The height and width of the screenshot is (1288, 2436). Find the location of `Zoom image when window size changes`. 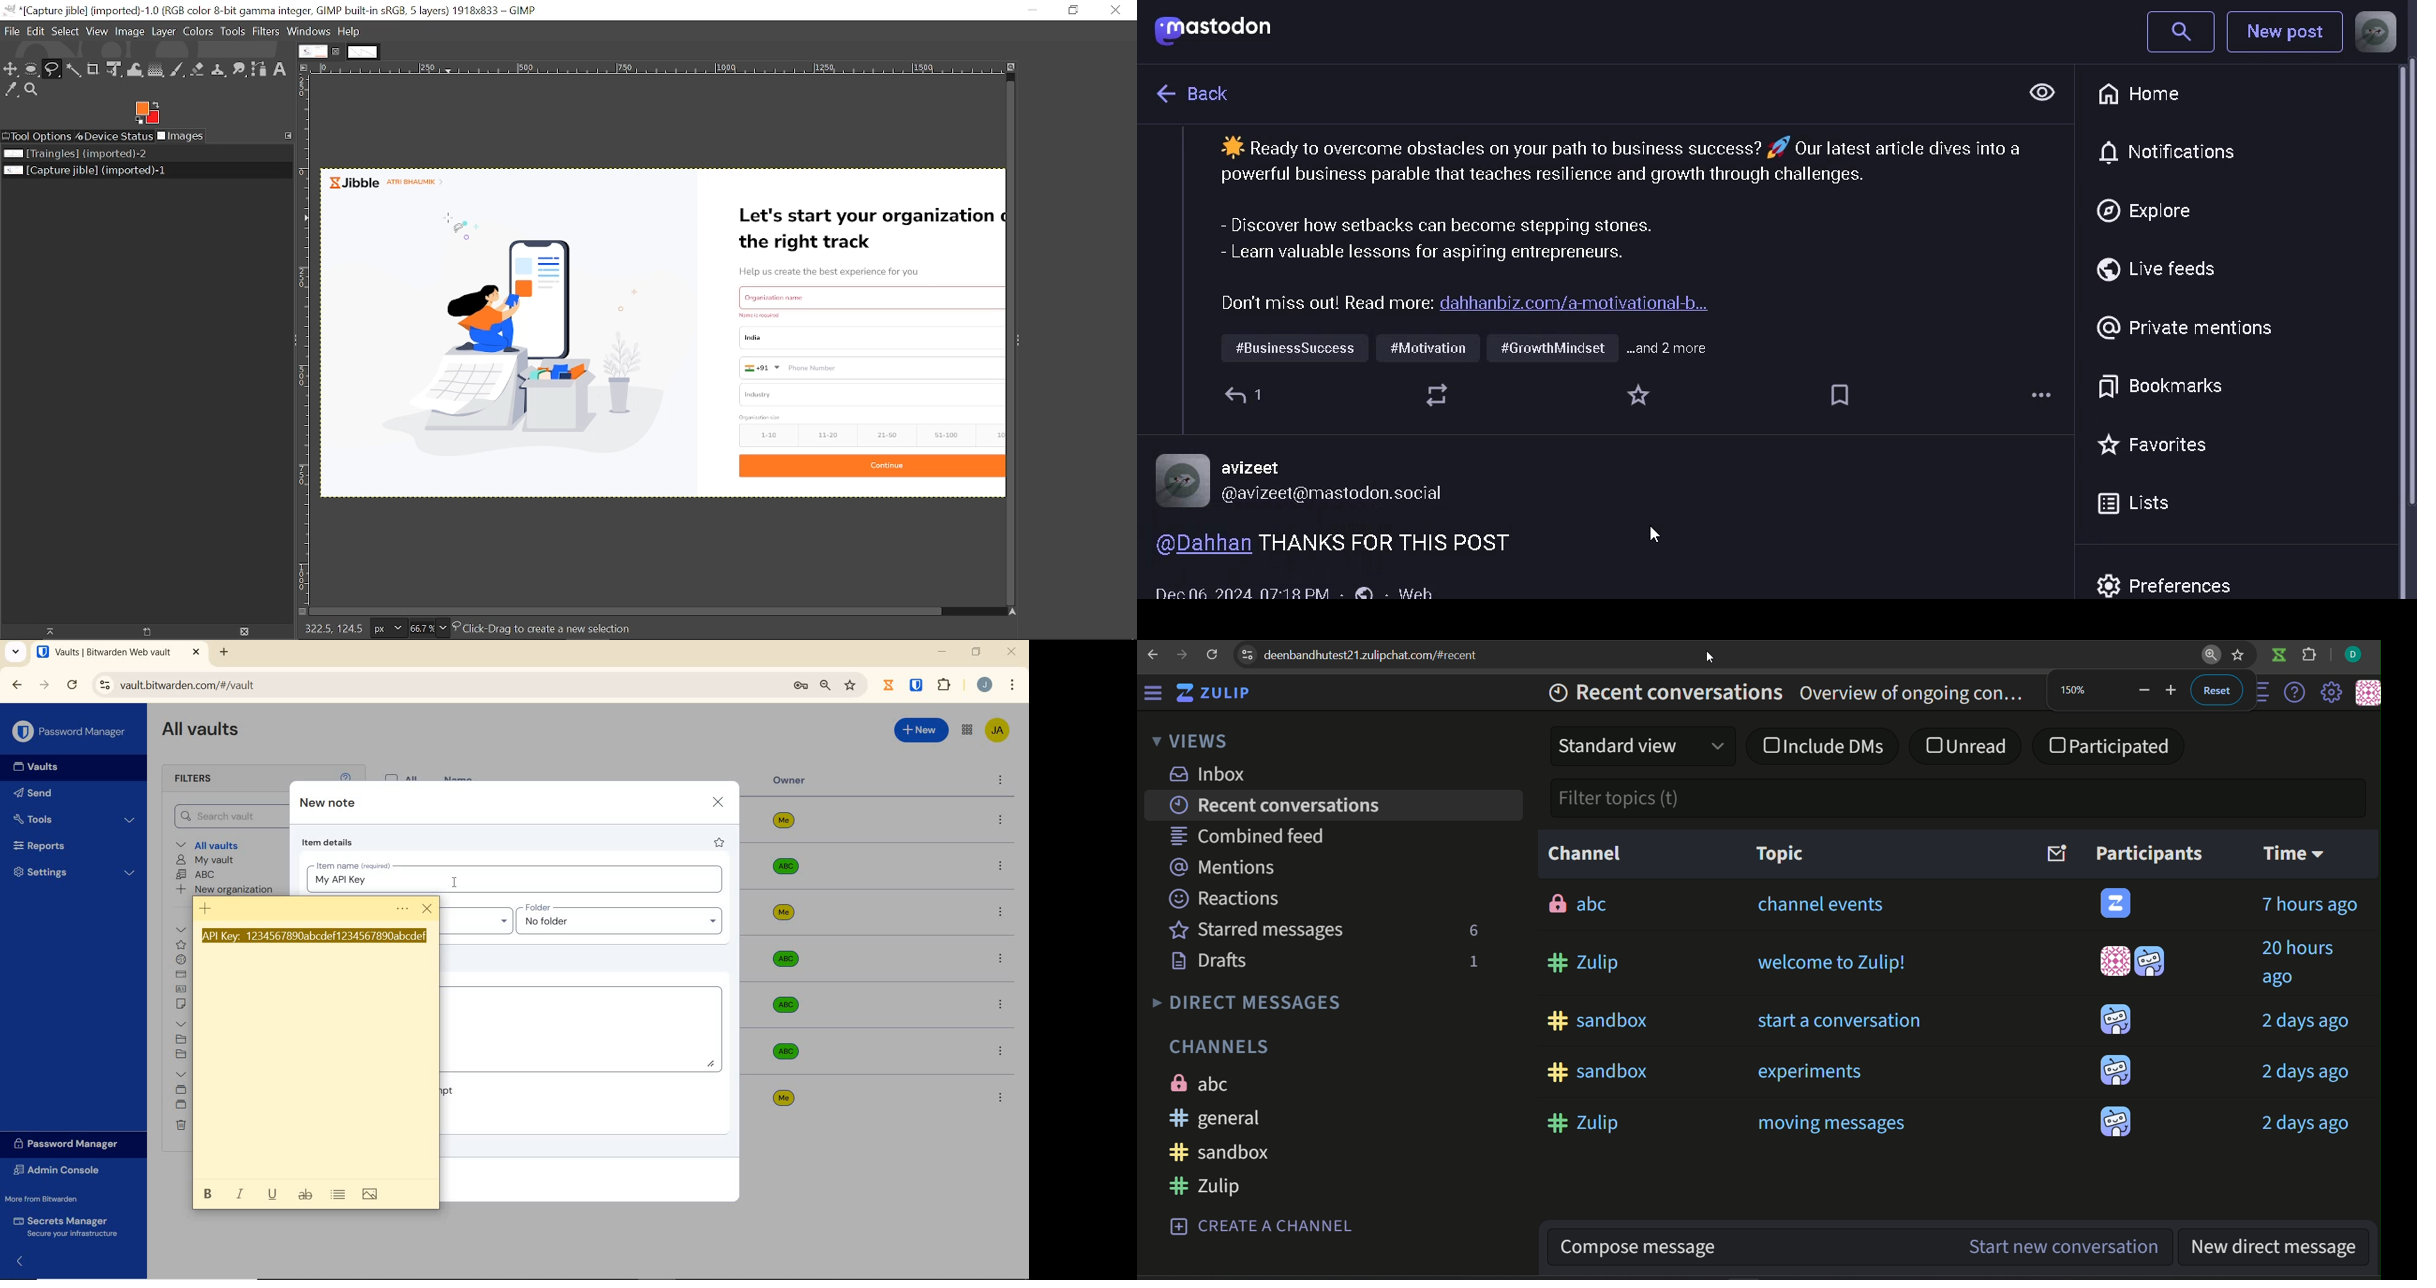

Zoom image when window size changes is located at coordinates (1012, 68).